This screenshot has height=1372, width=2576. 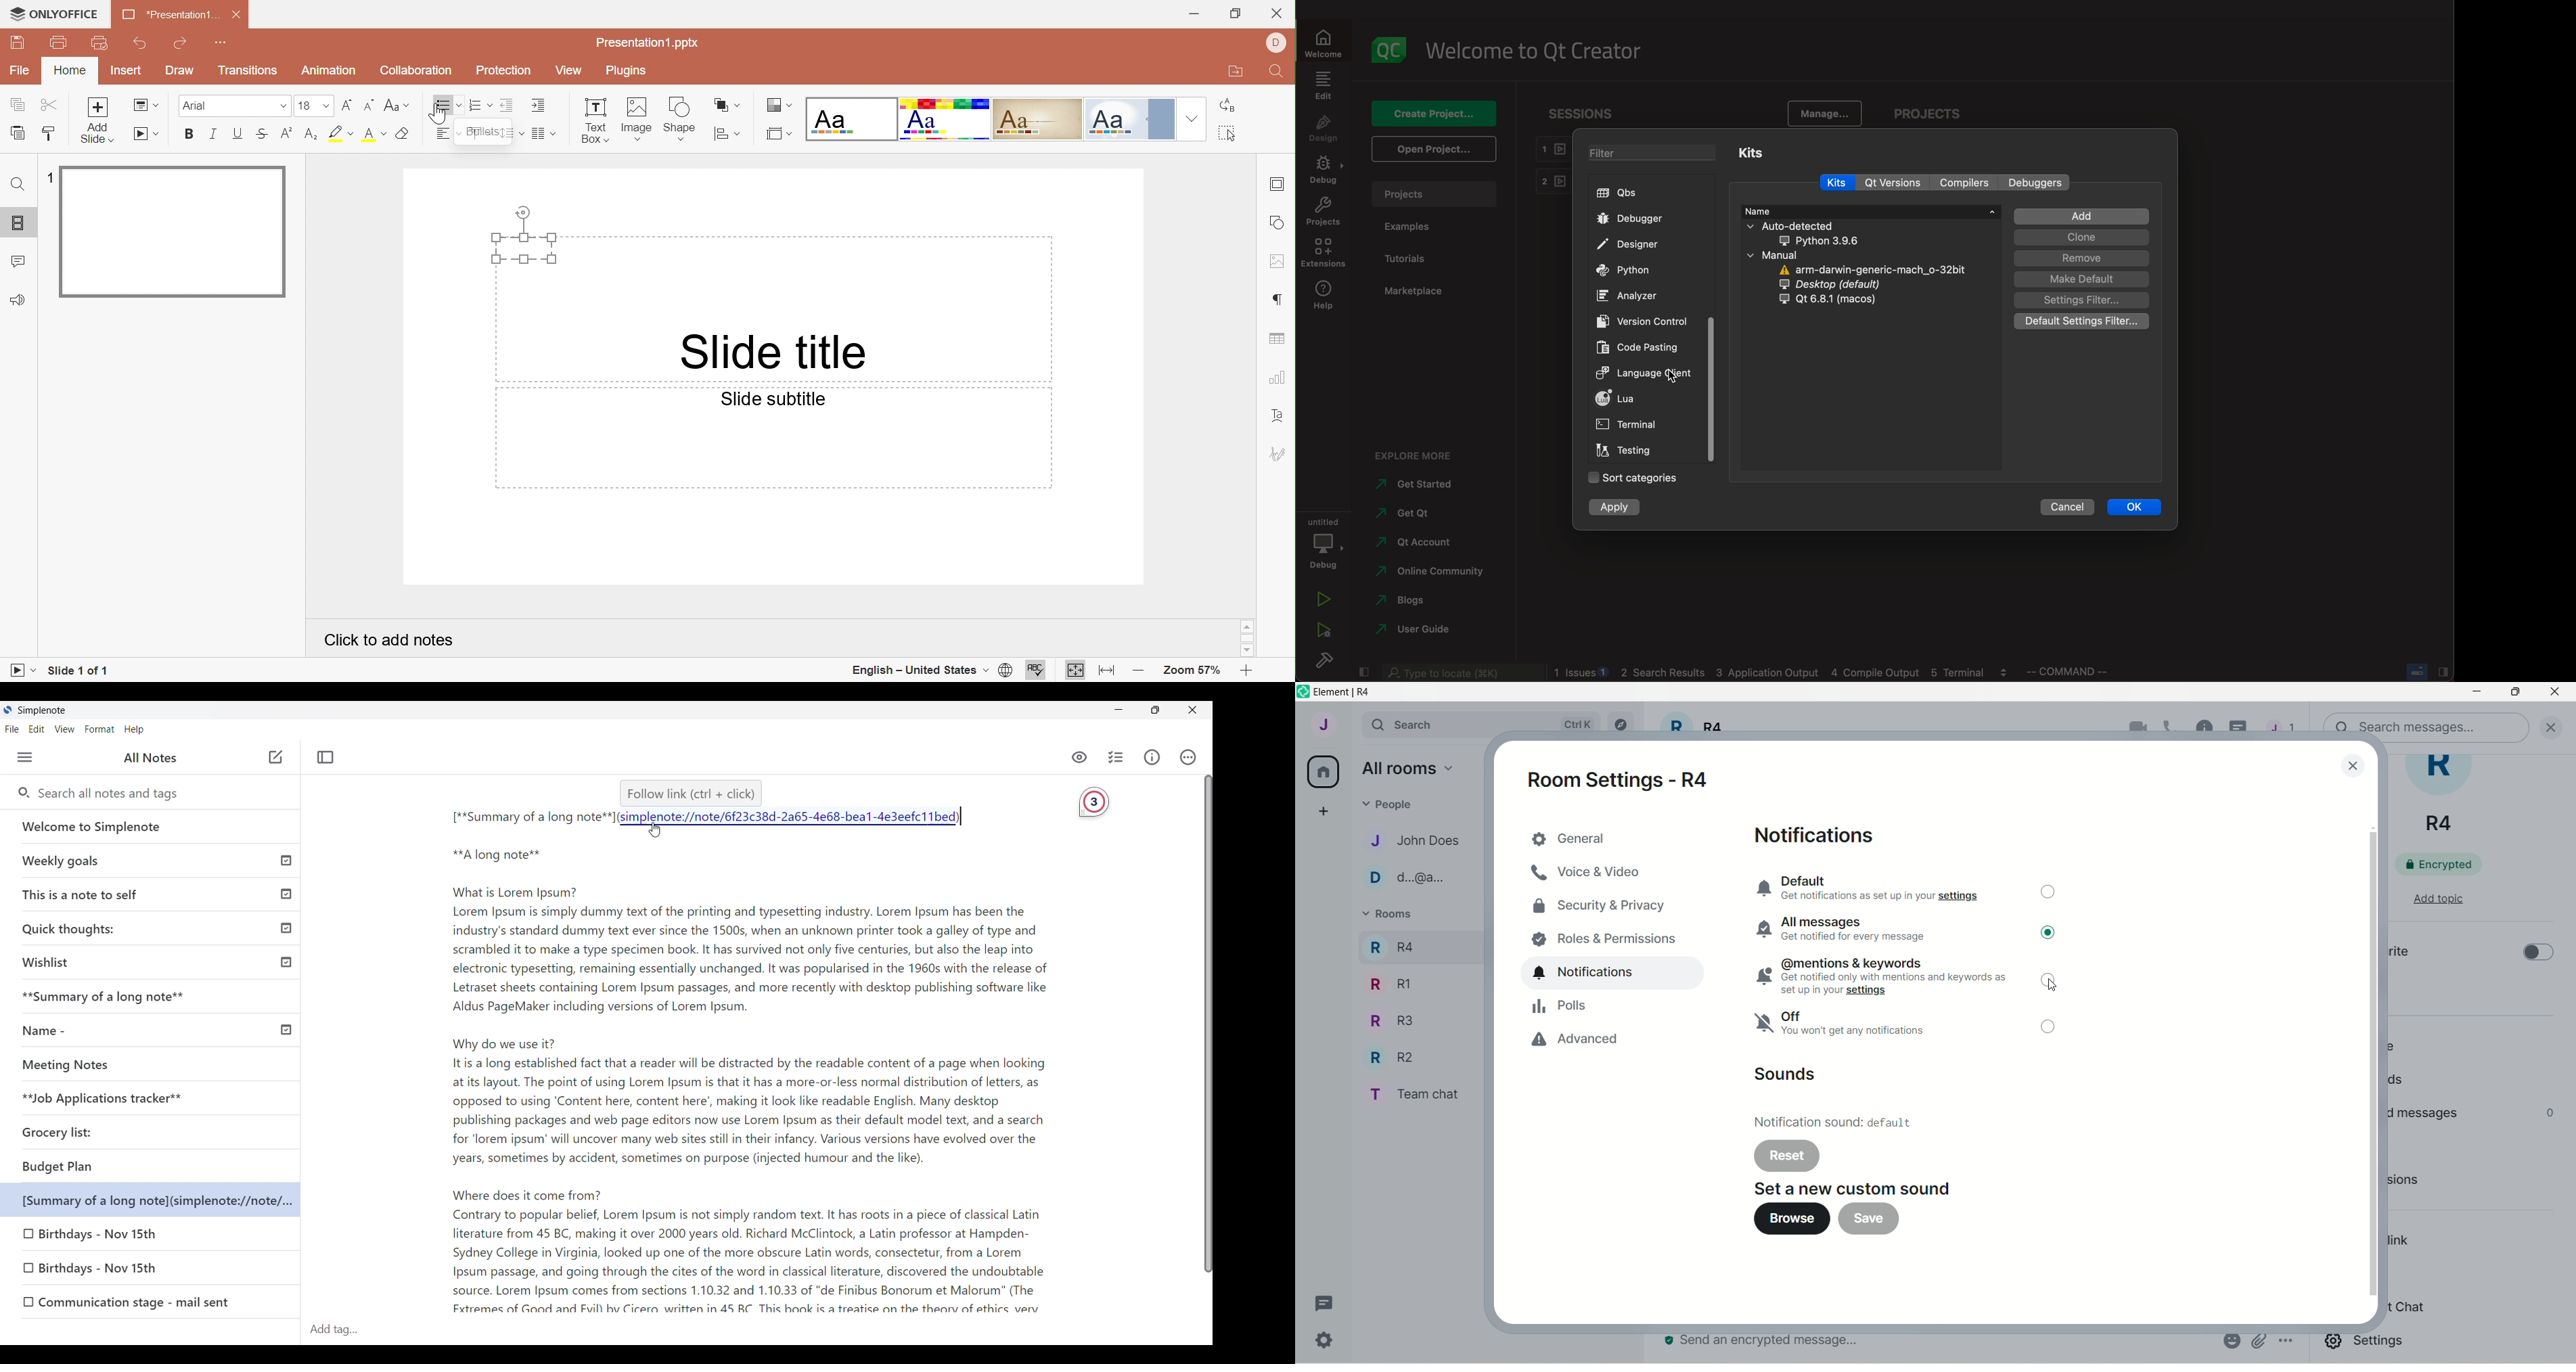 I want to click on Resize, so click(x=1156, y=710).